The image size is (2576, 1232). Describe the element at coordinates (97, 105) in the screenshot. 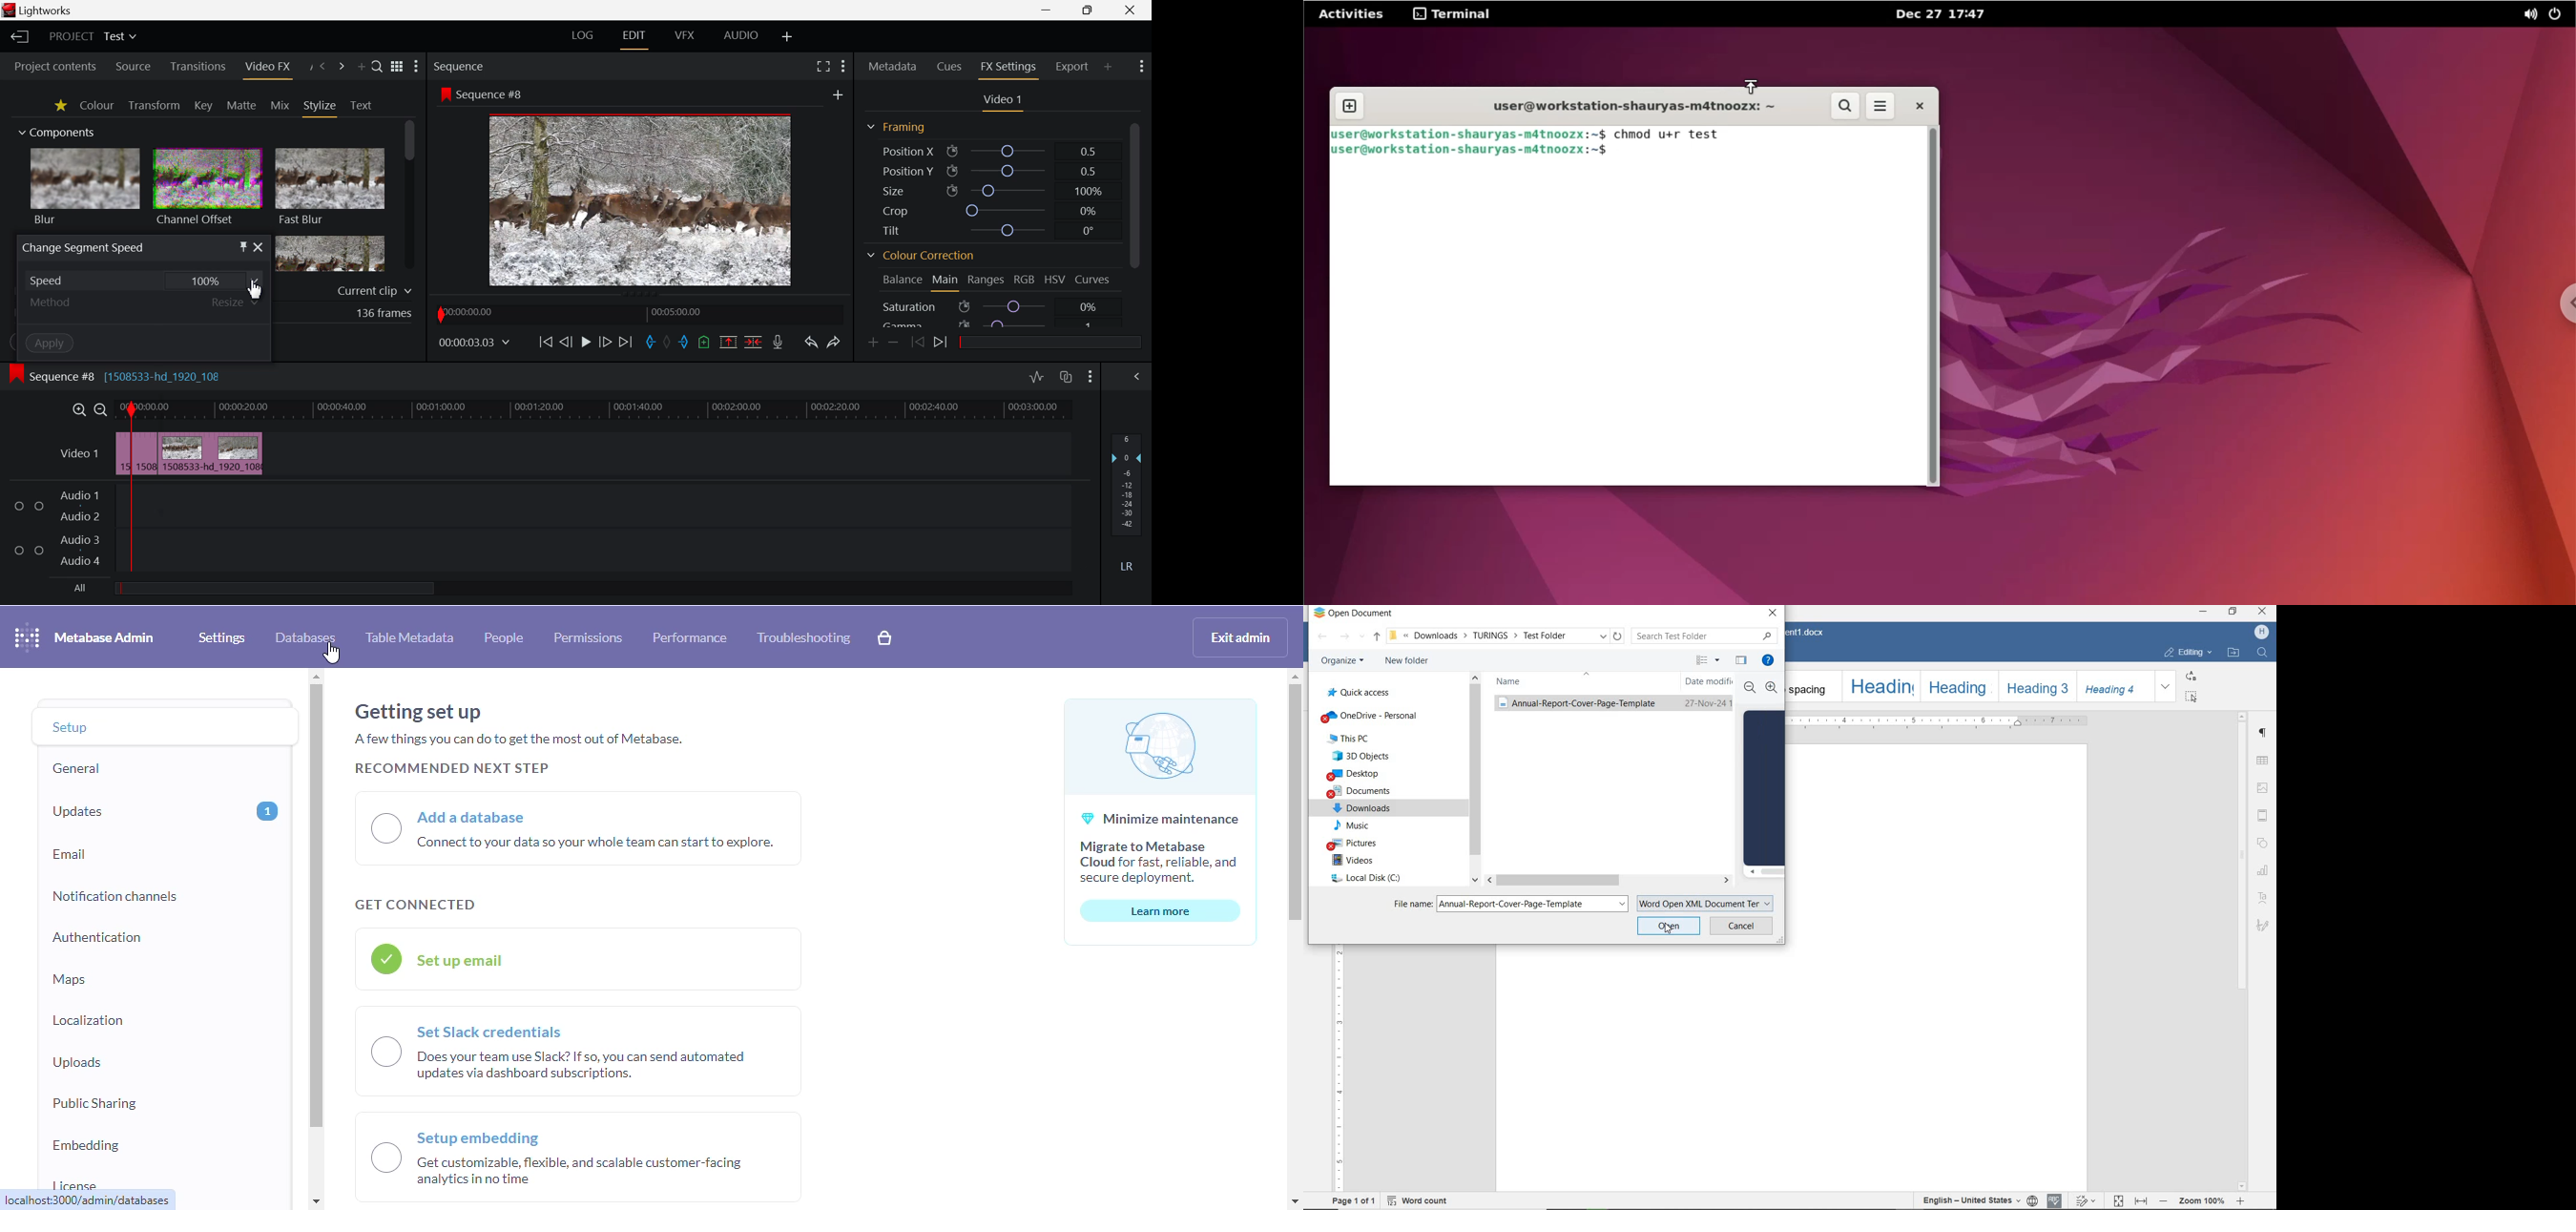

I see `Colour` at that location.